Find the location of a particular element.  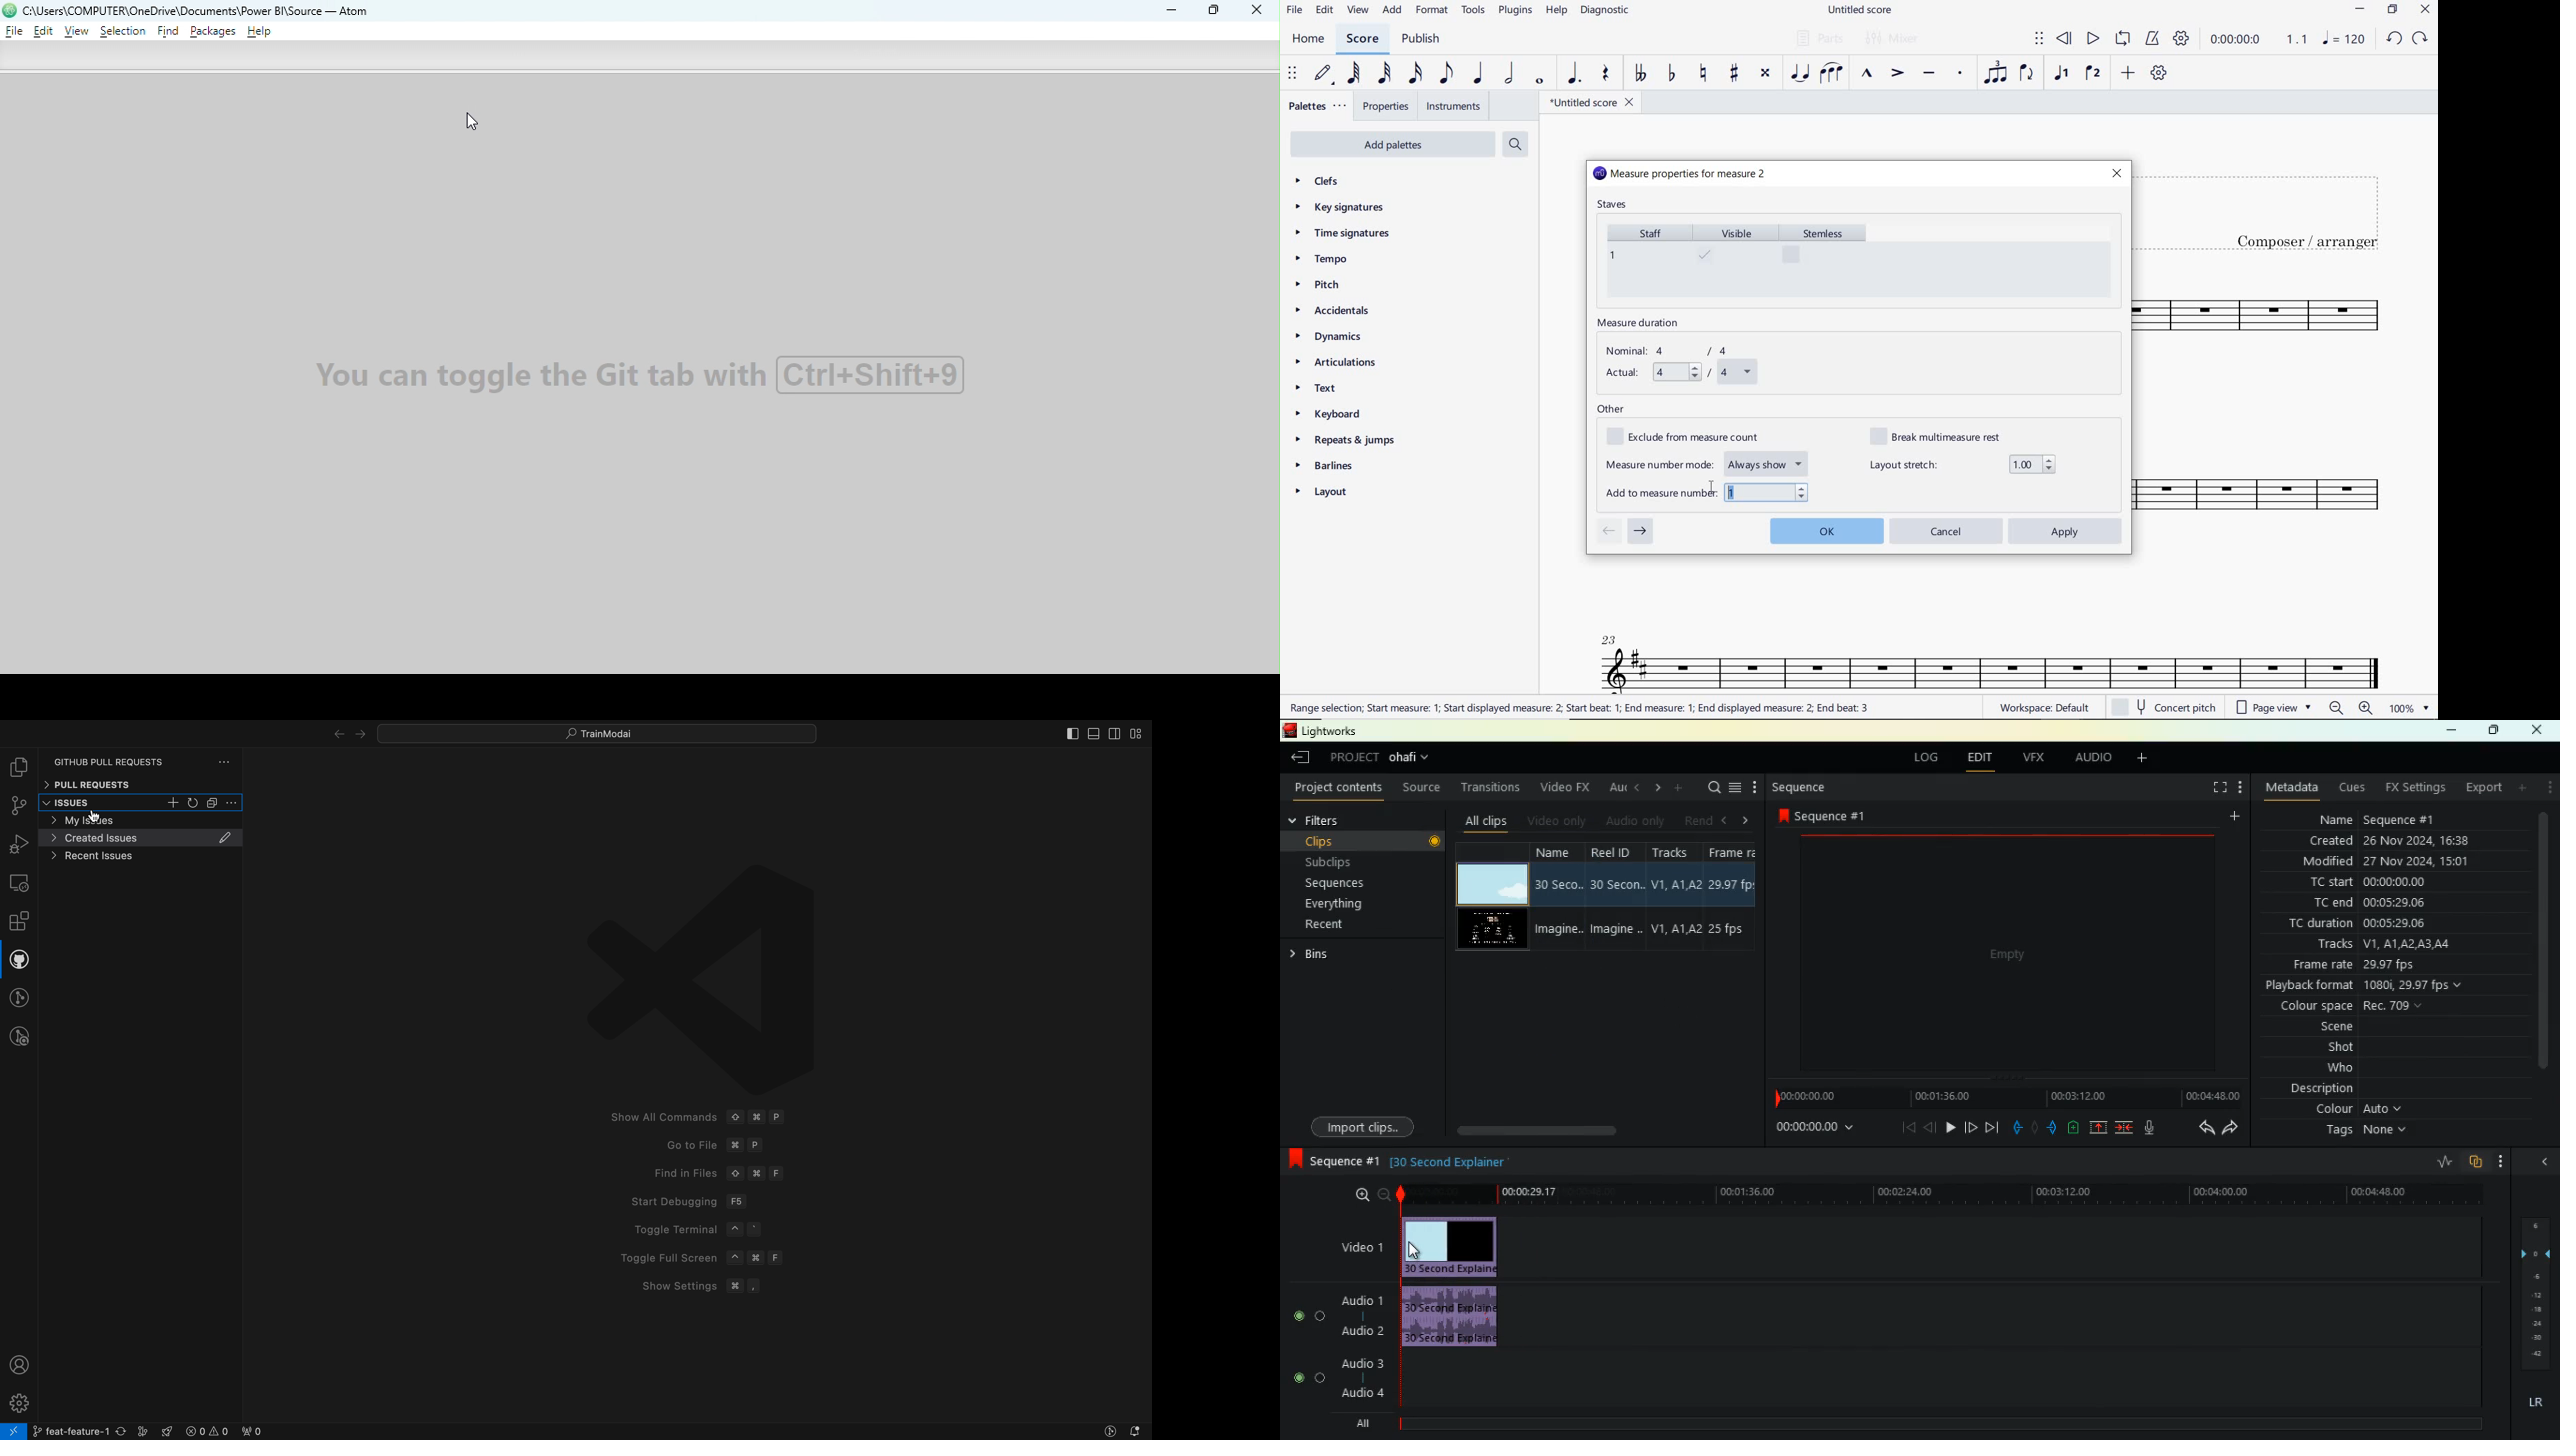

toggle primary is located at coordinates (1094, 731).